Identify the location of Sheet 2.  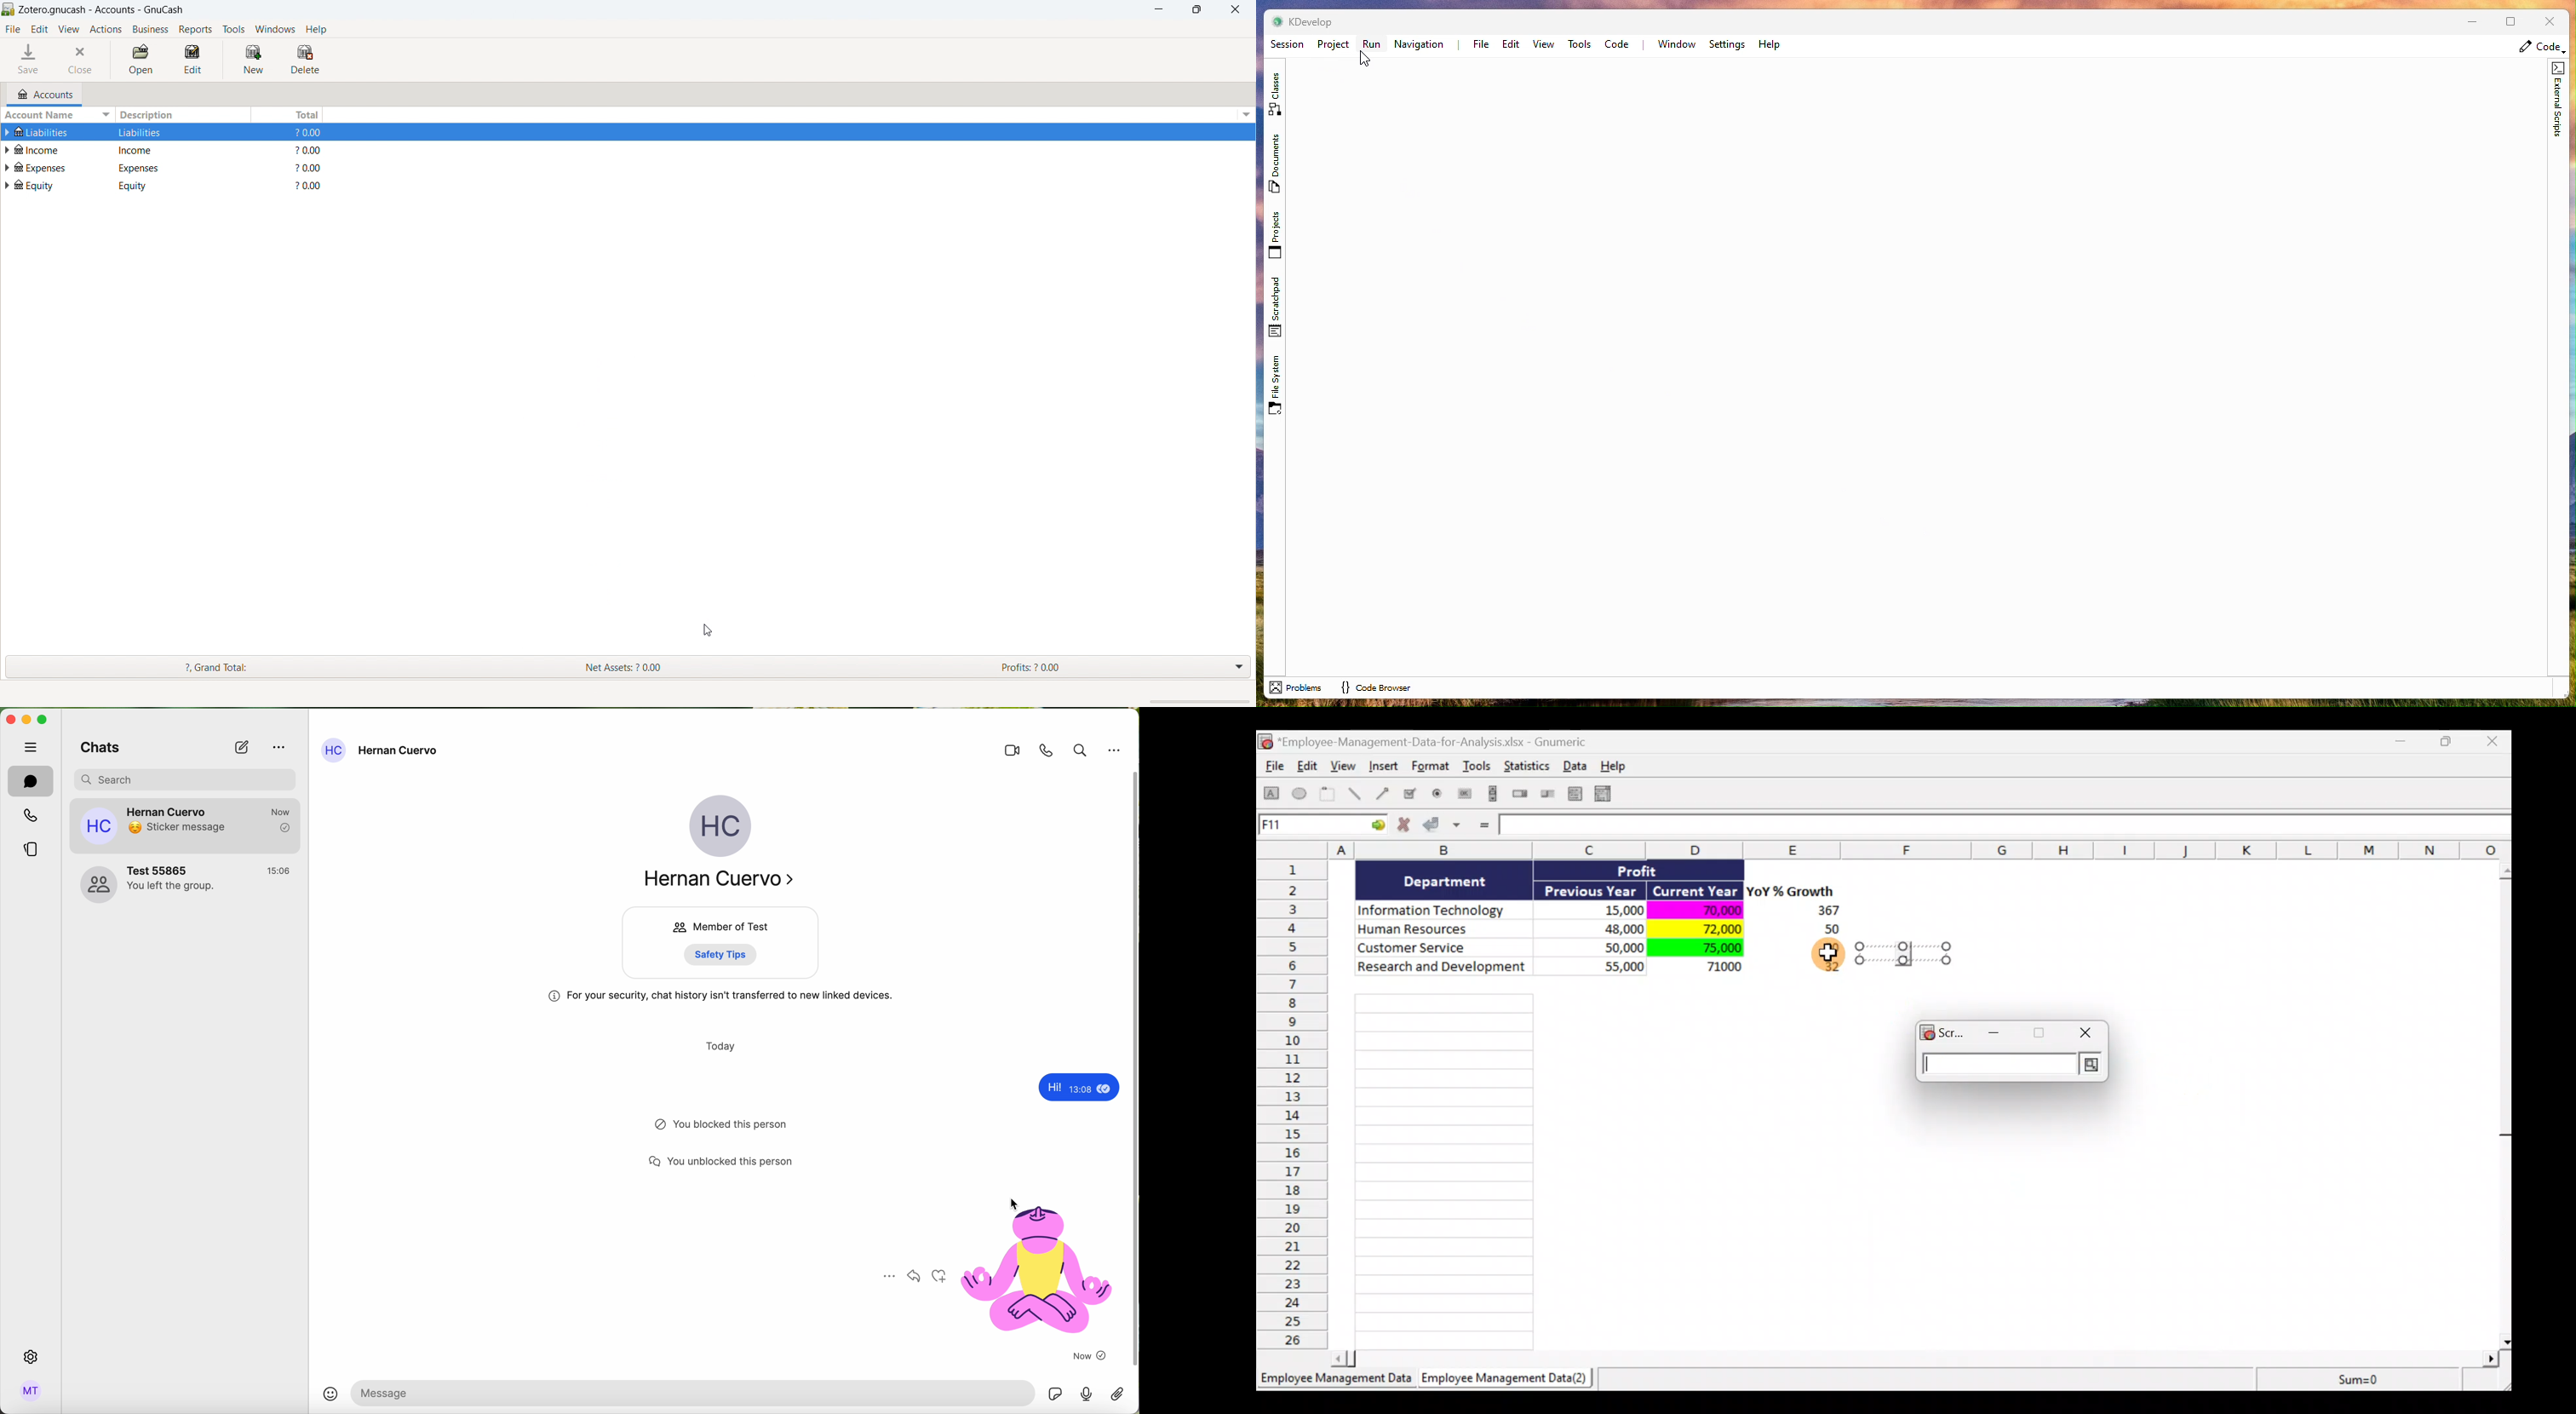
(1508, 1381).